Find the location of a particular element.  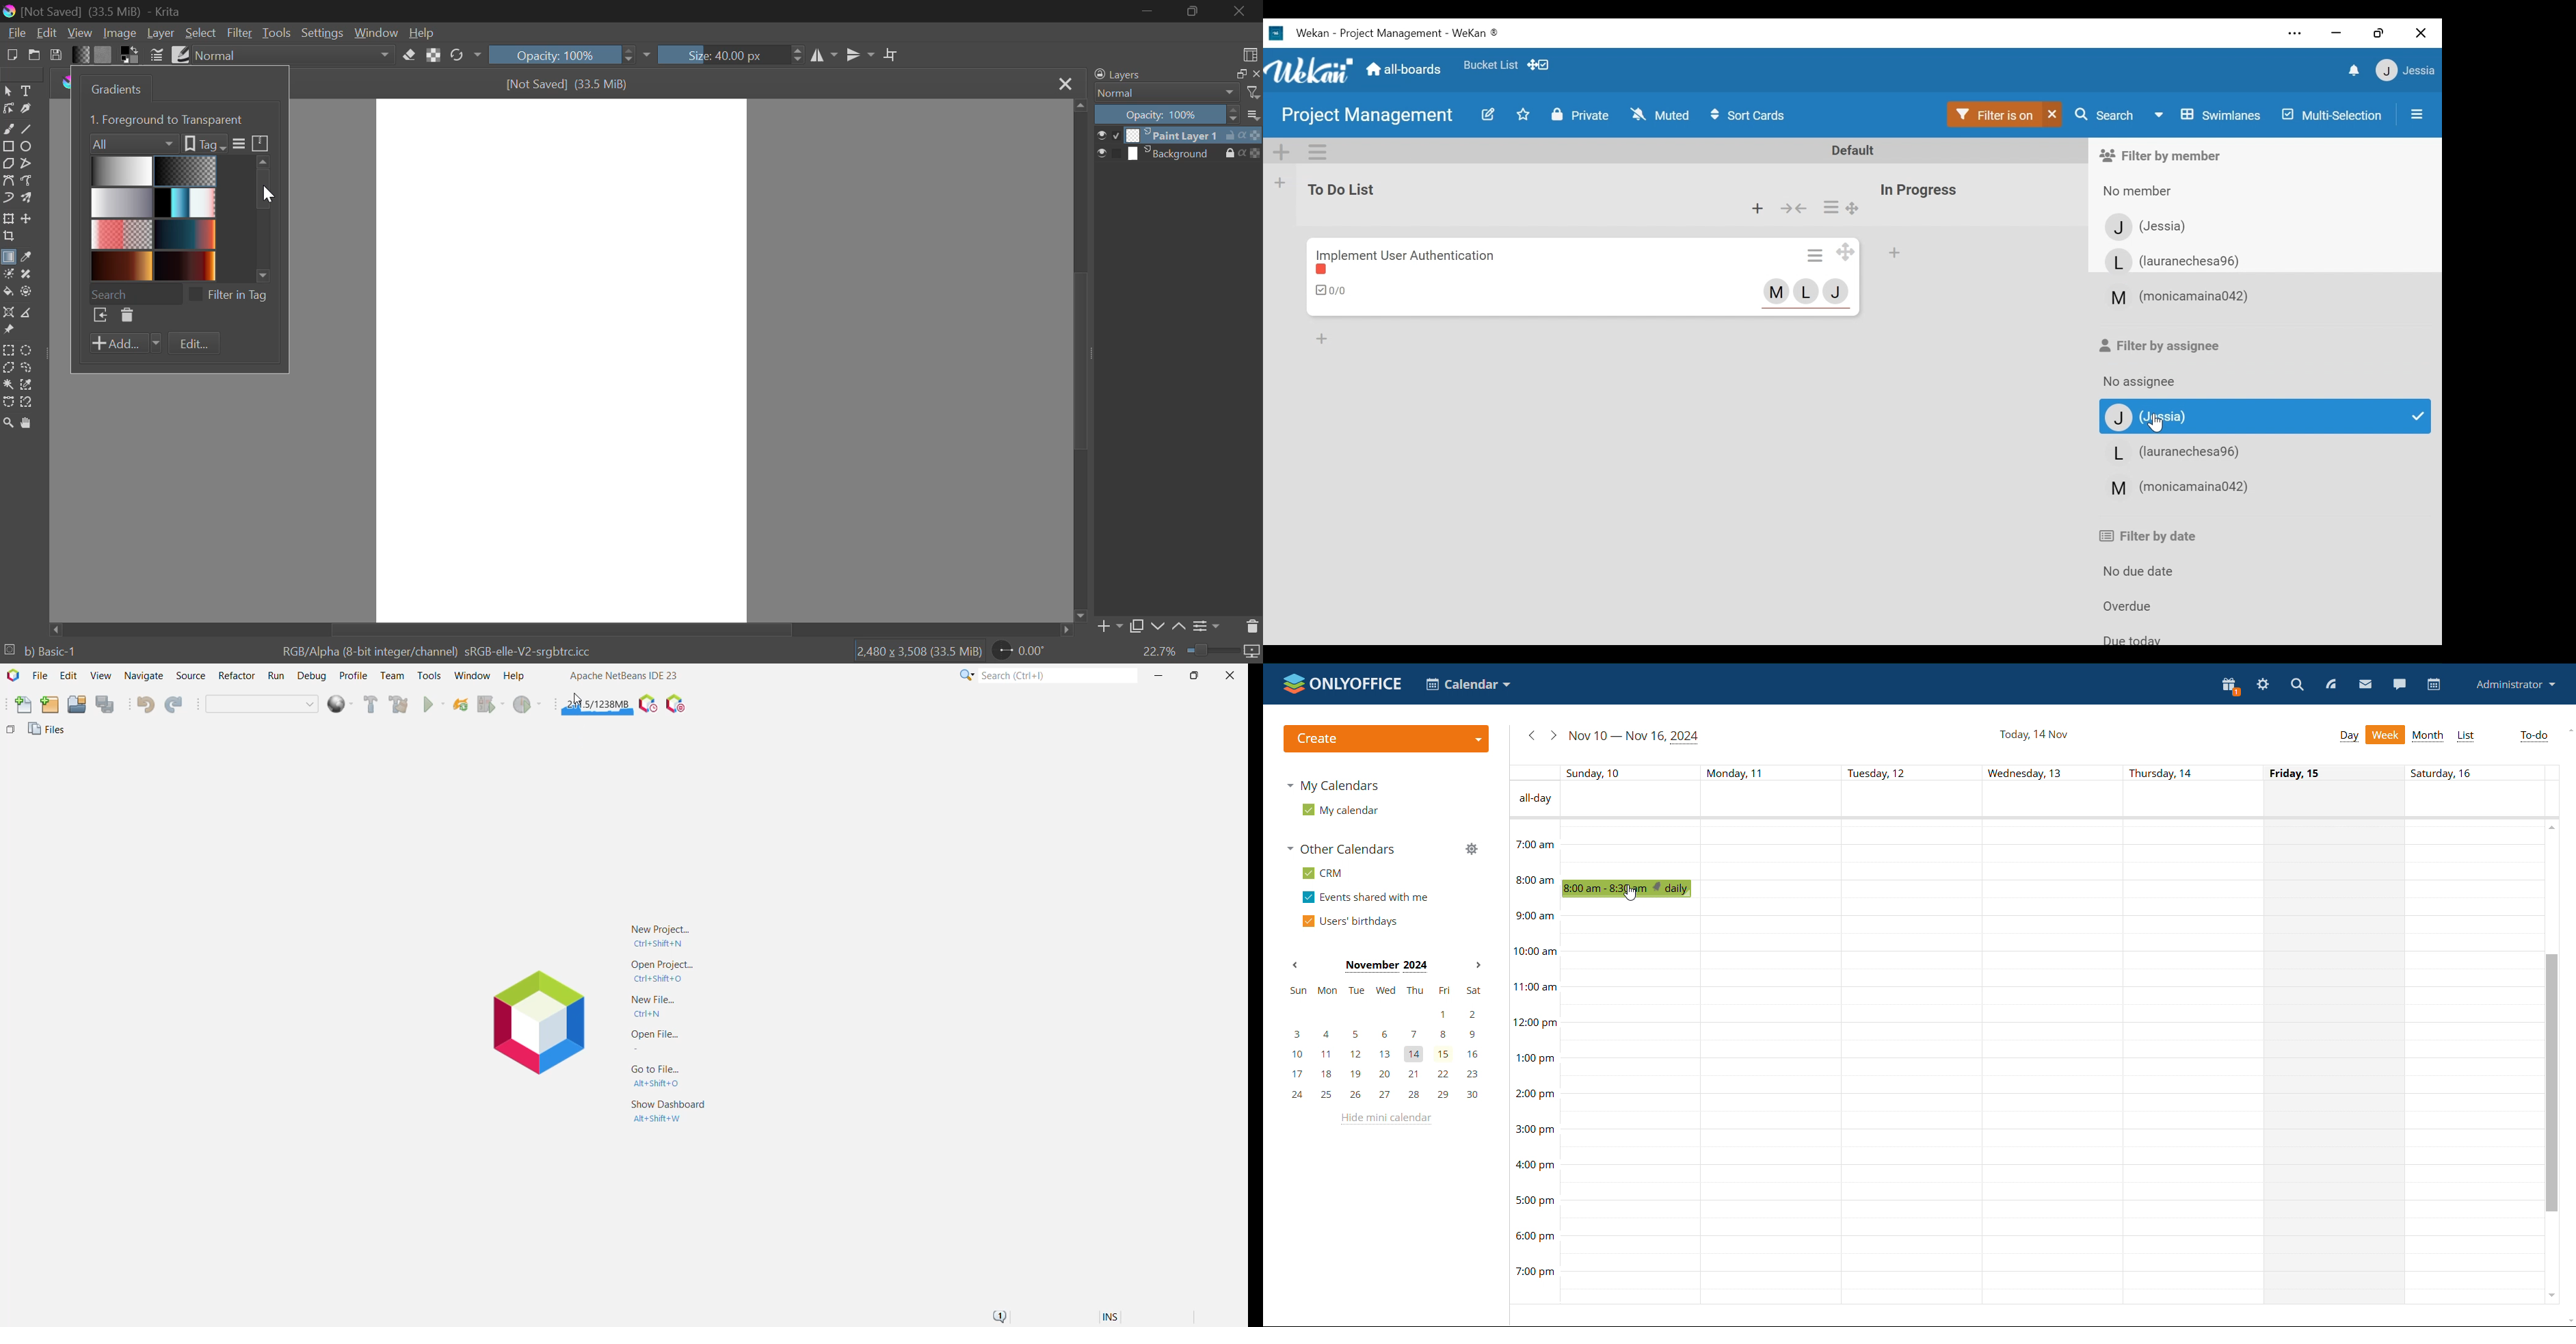

Continuous Selection is located at coordinates (8, 384).